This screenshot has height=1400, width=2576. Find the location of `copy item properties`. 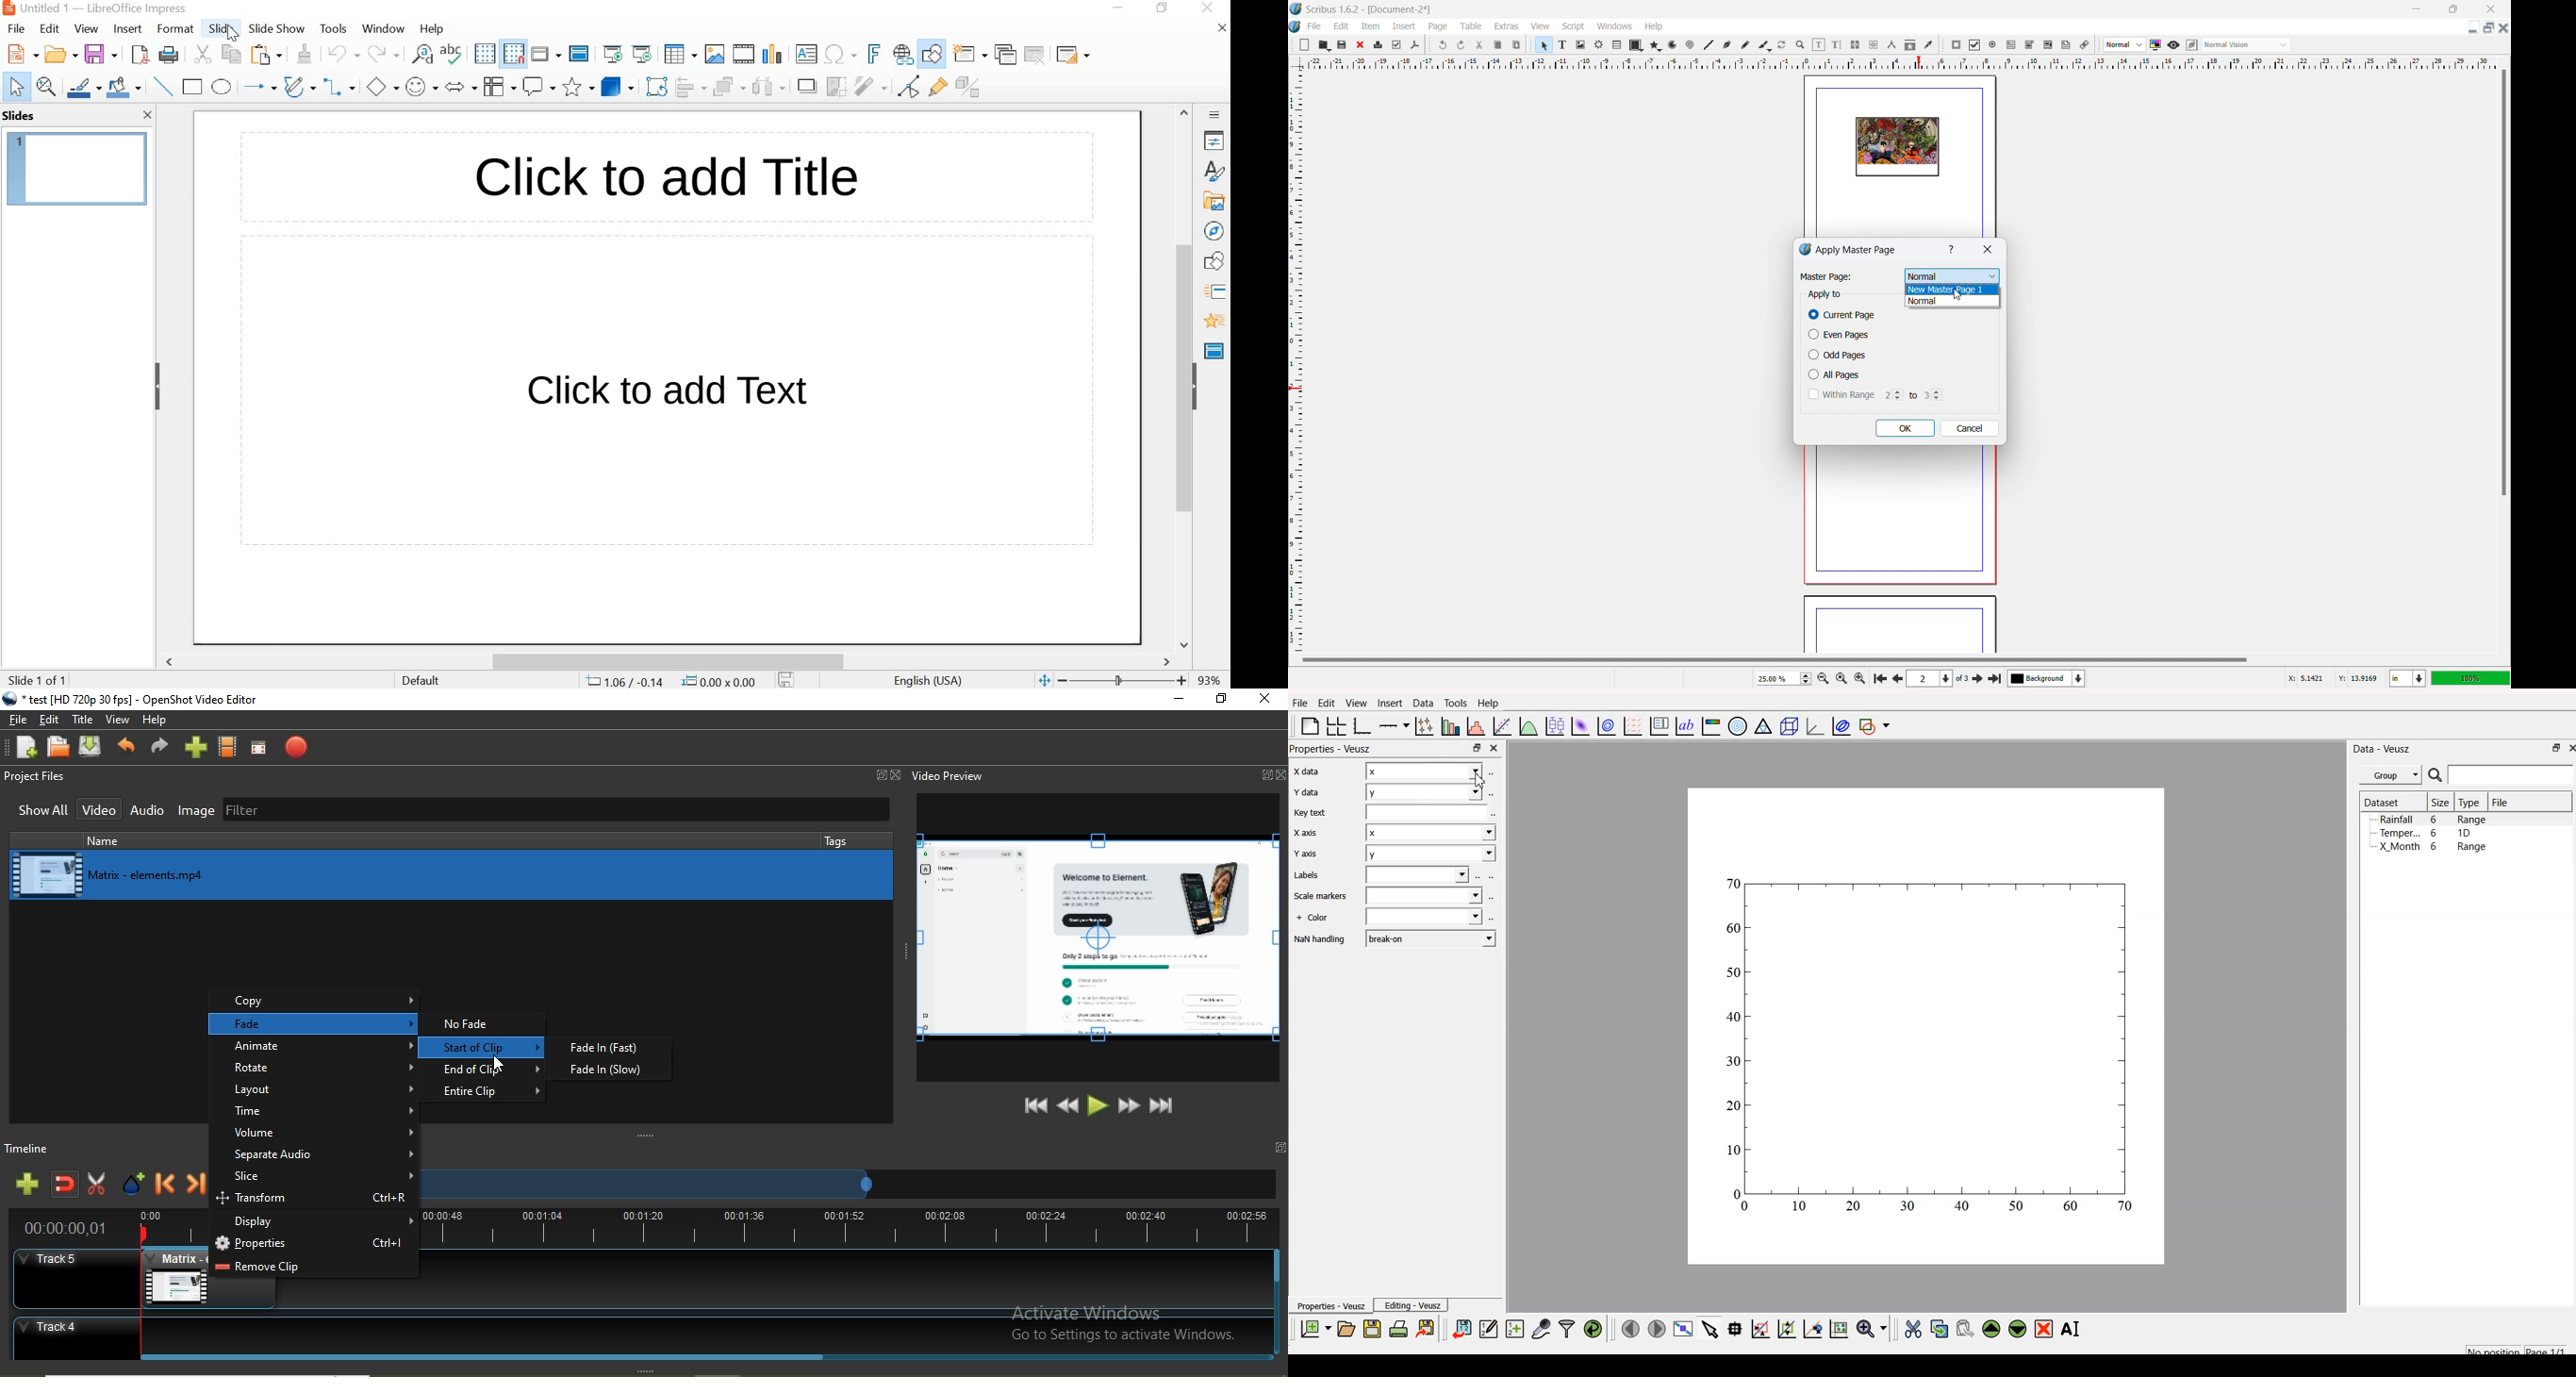

copy item properties is located at coordinates (1911, 45).